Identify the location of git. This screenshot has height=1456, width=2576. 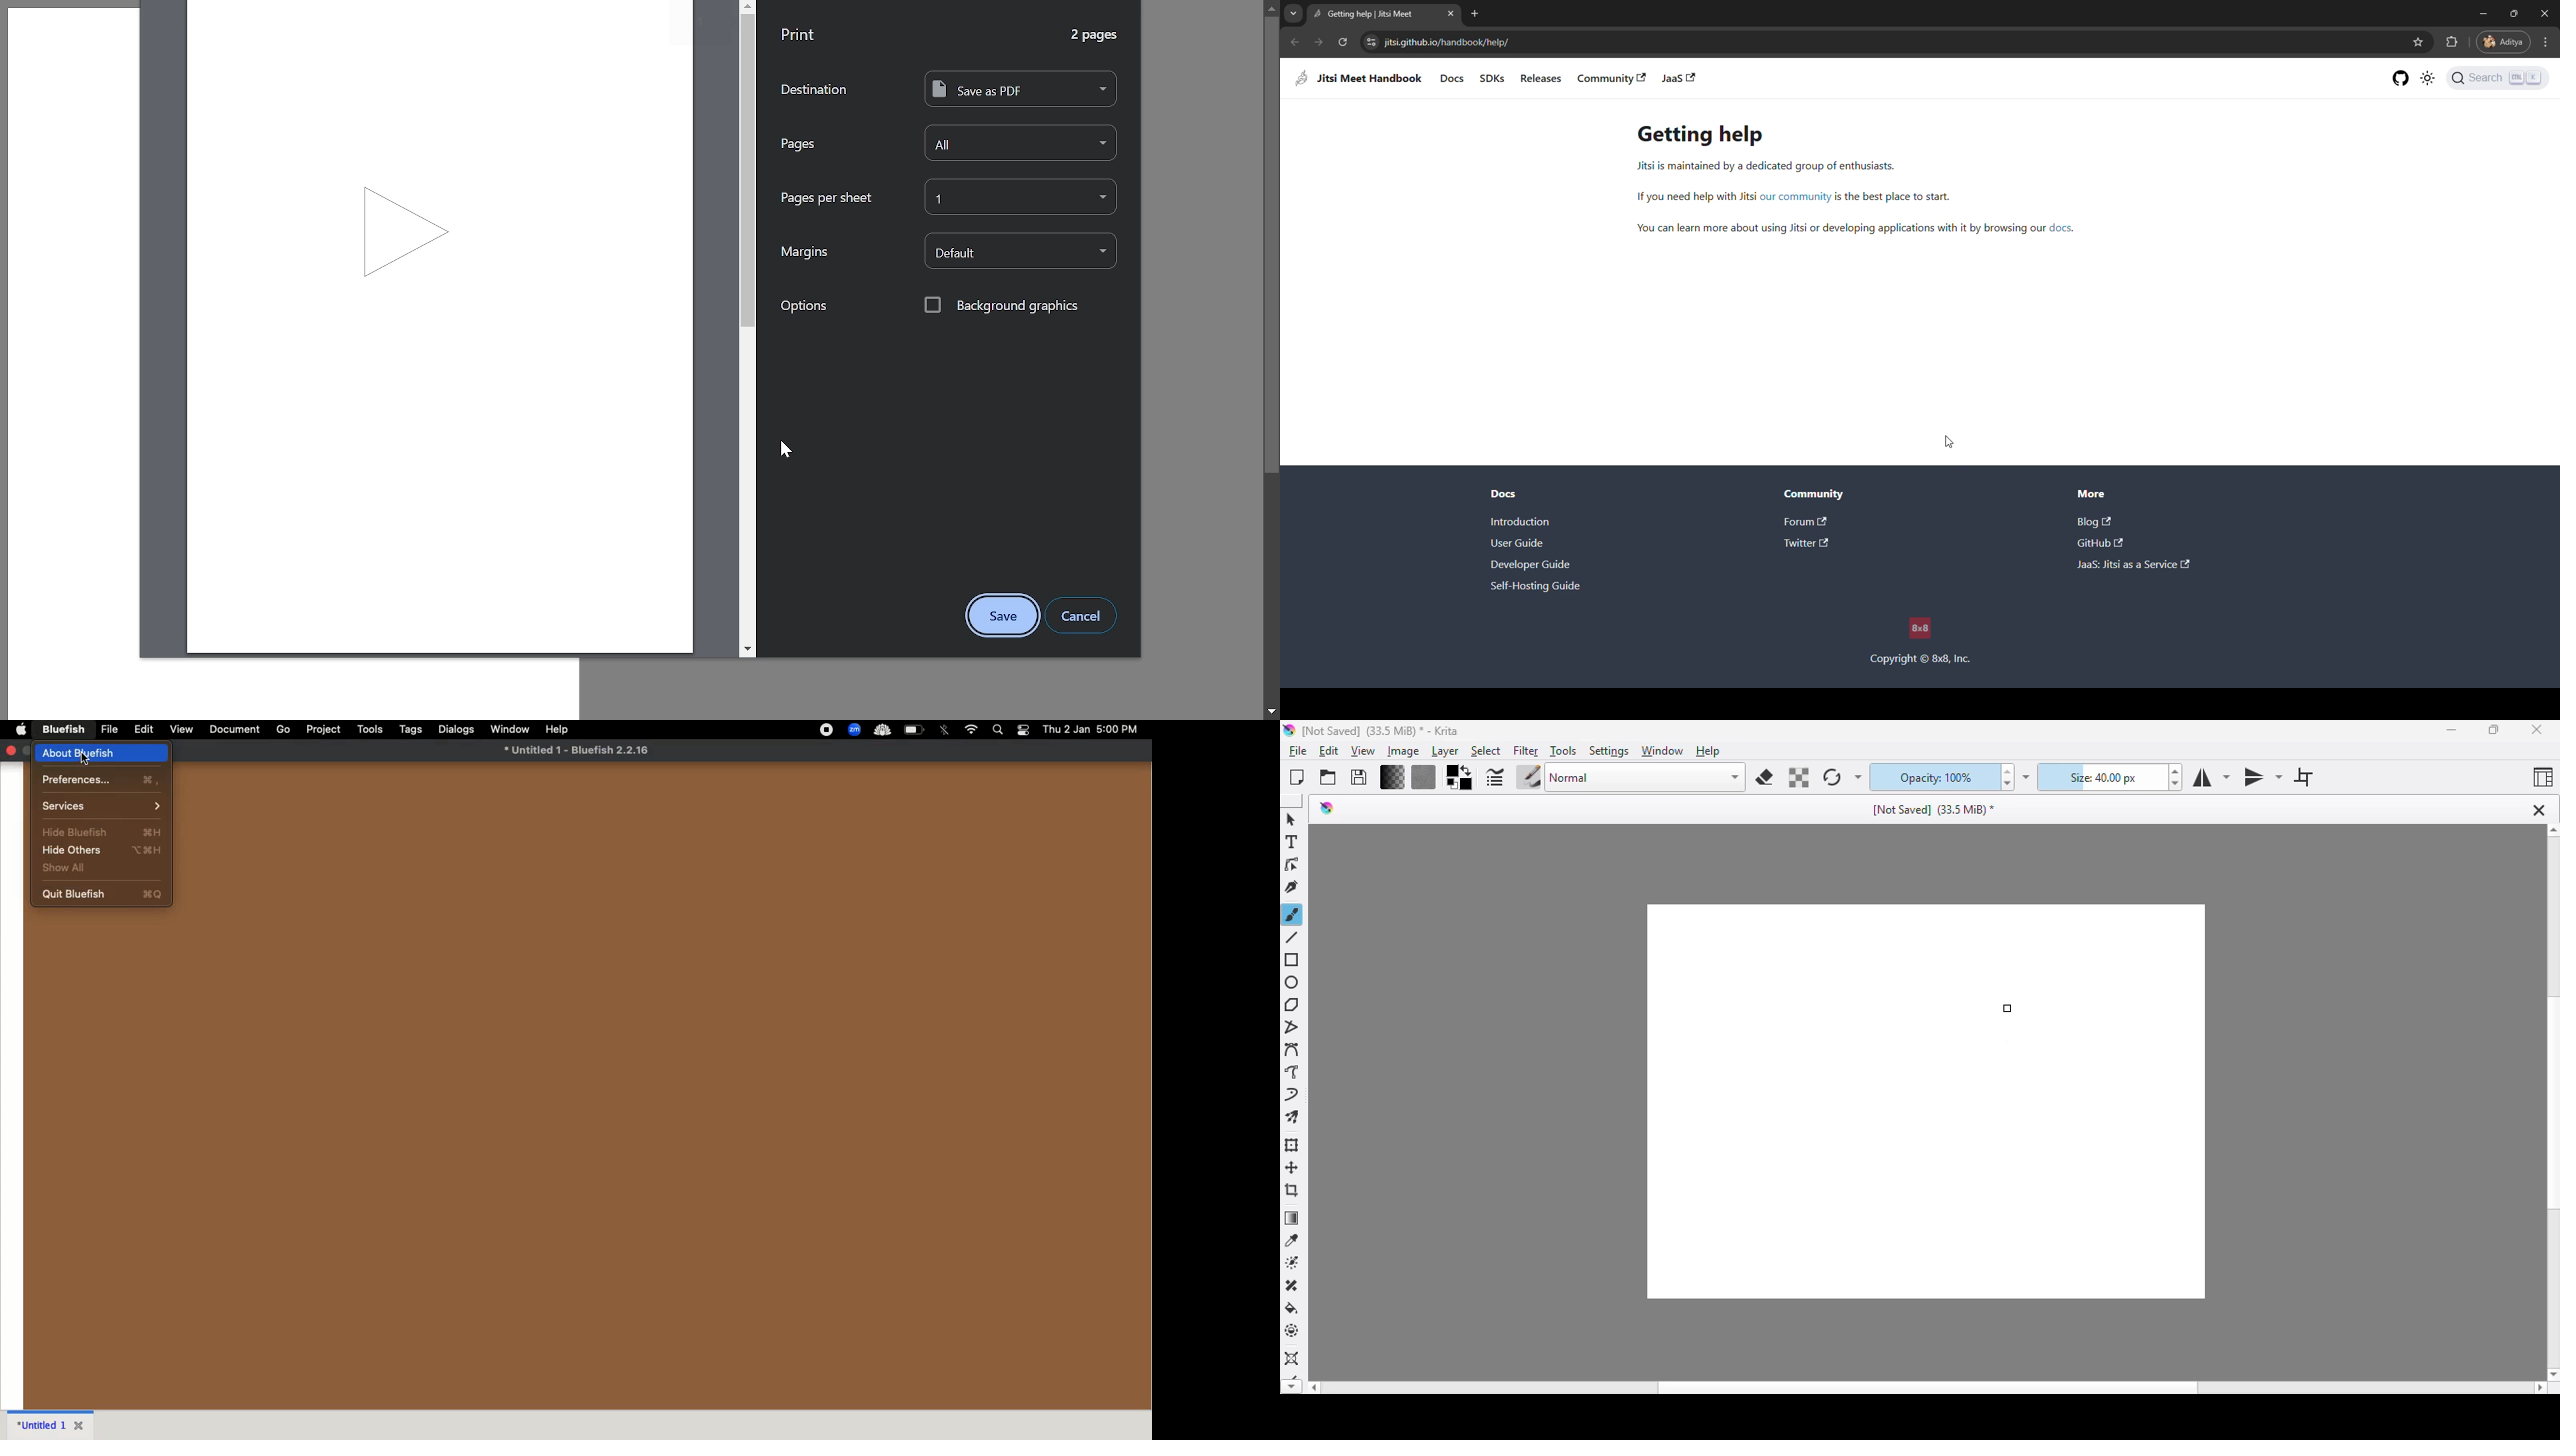
(2401, 77).